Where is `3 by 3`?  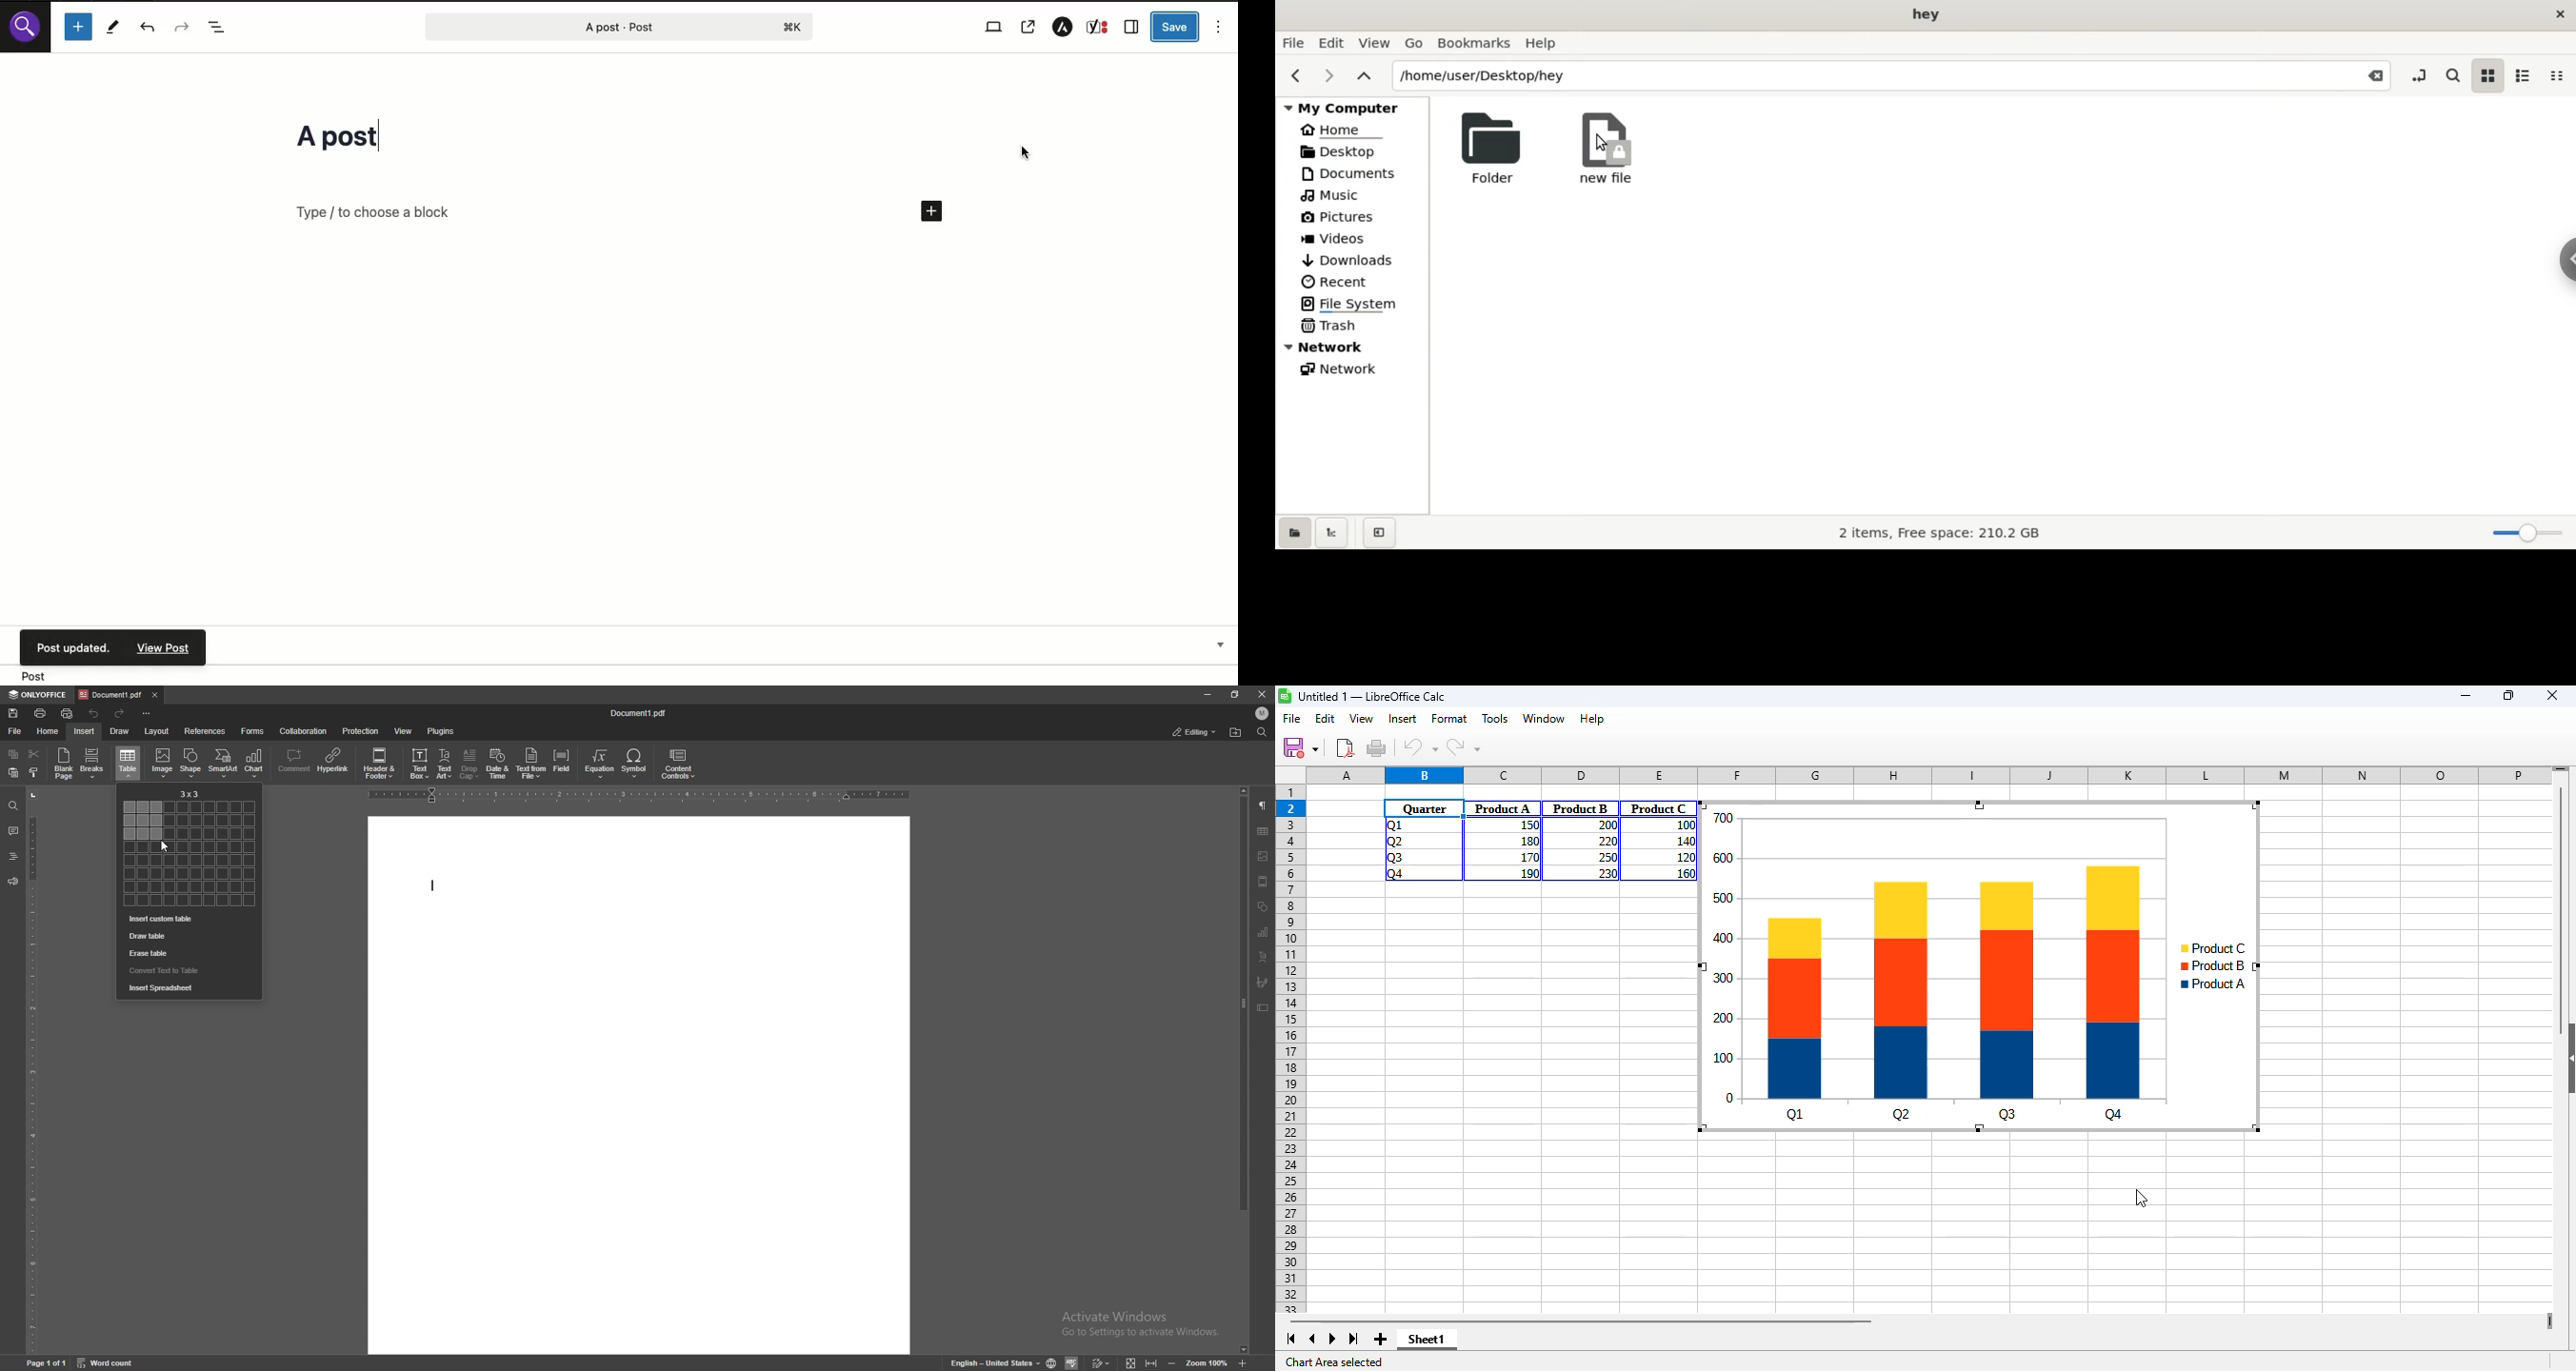
3 by 3 is located at coordinates (191, 794).